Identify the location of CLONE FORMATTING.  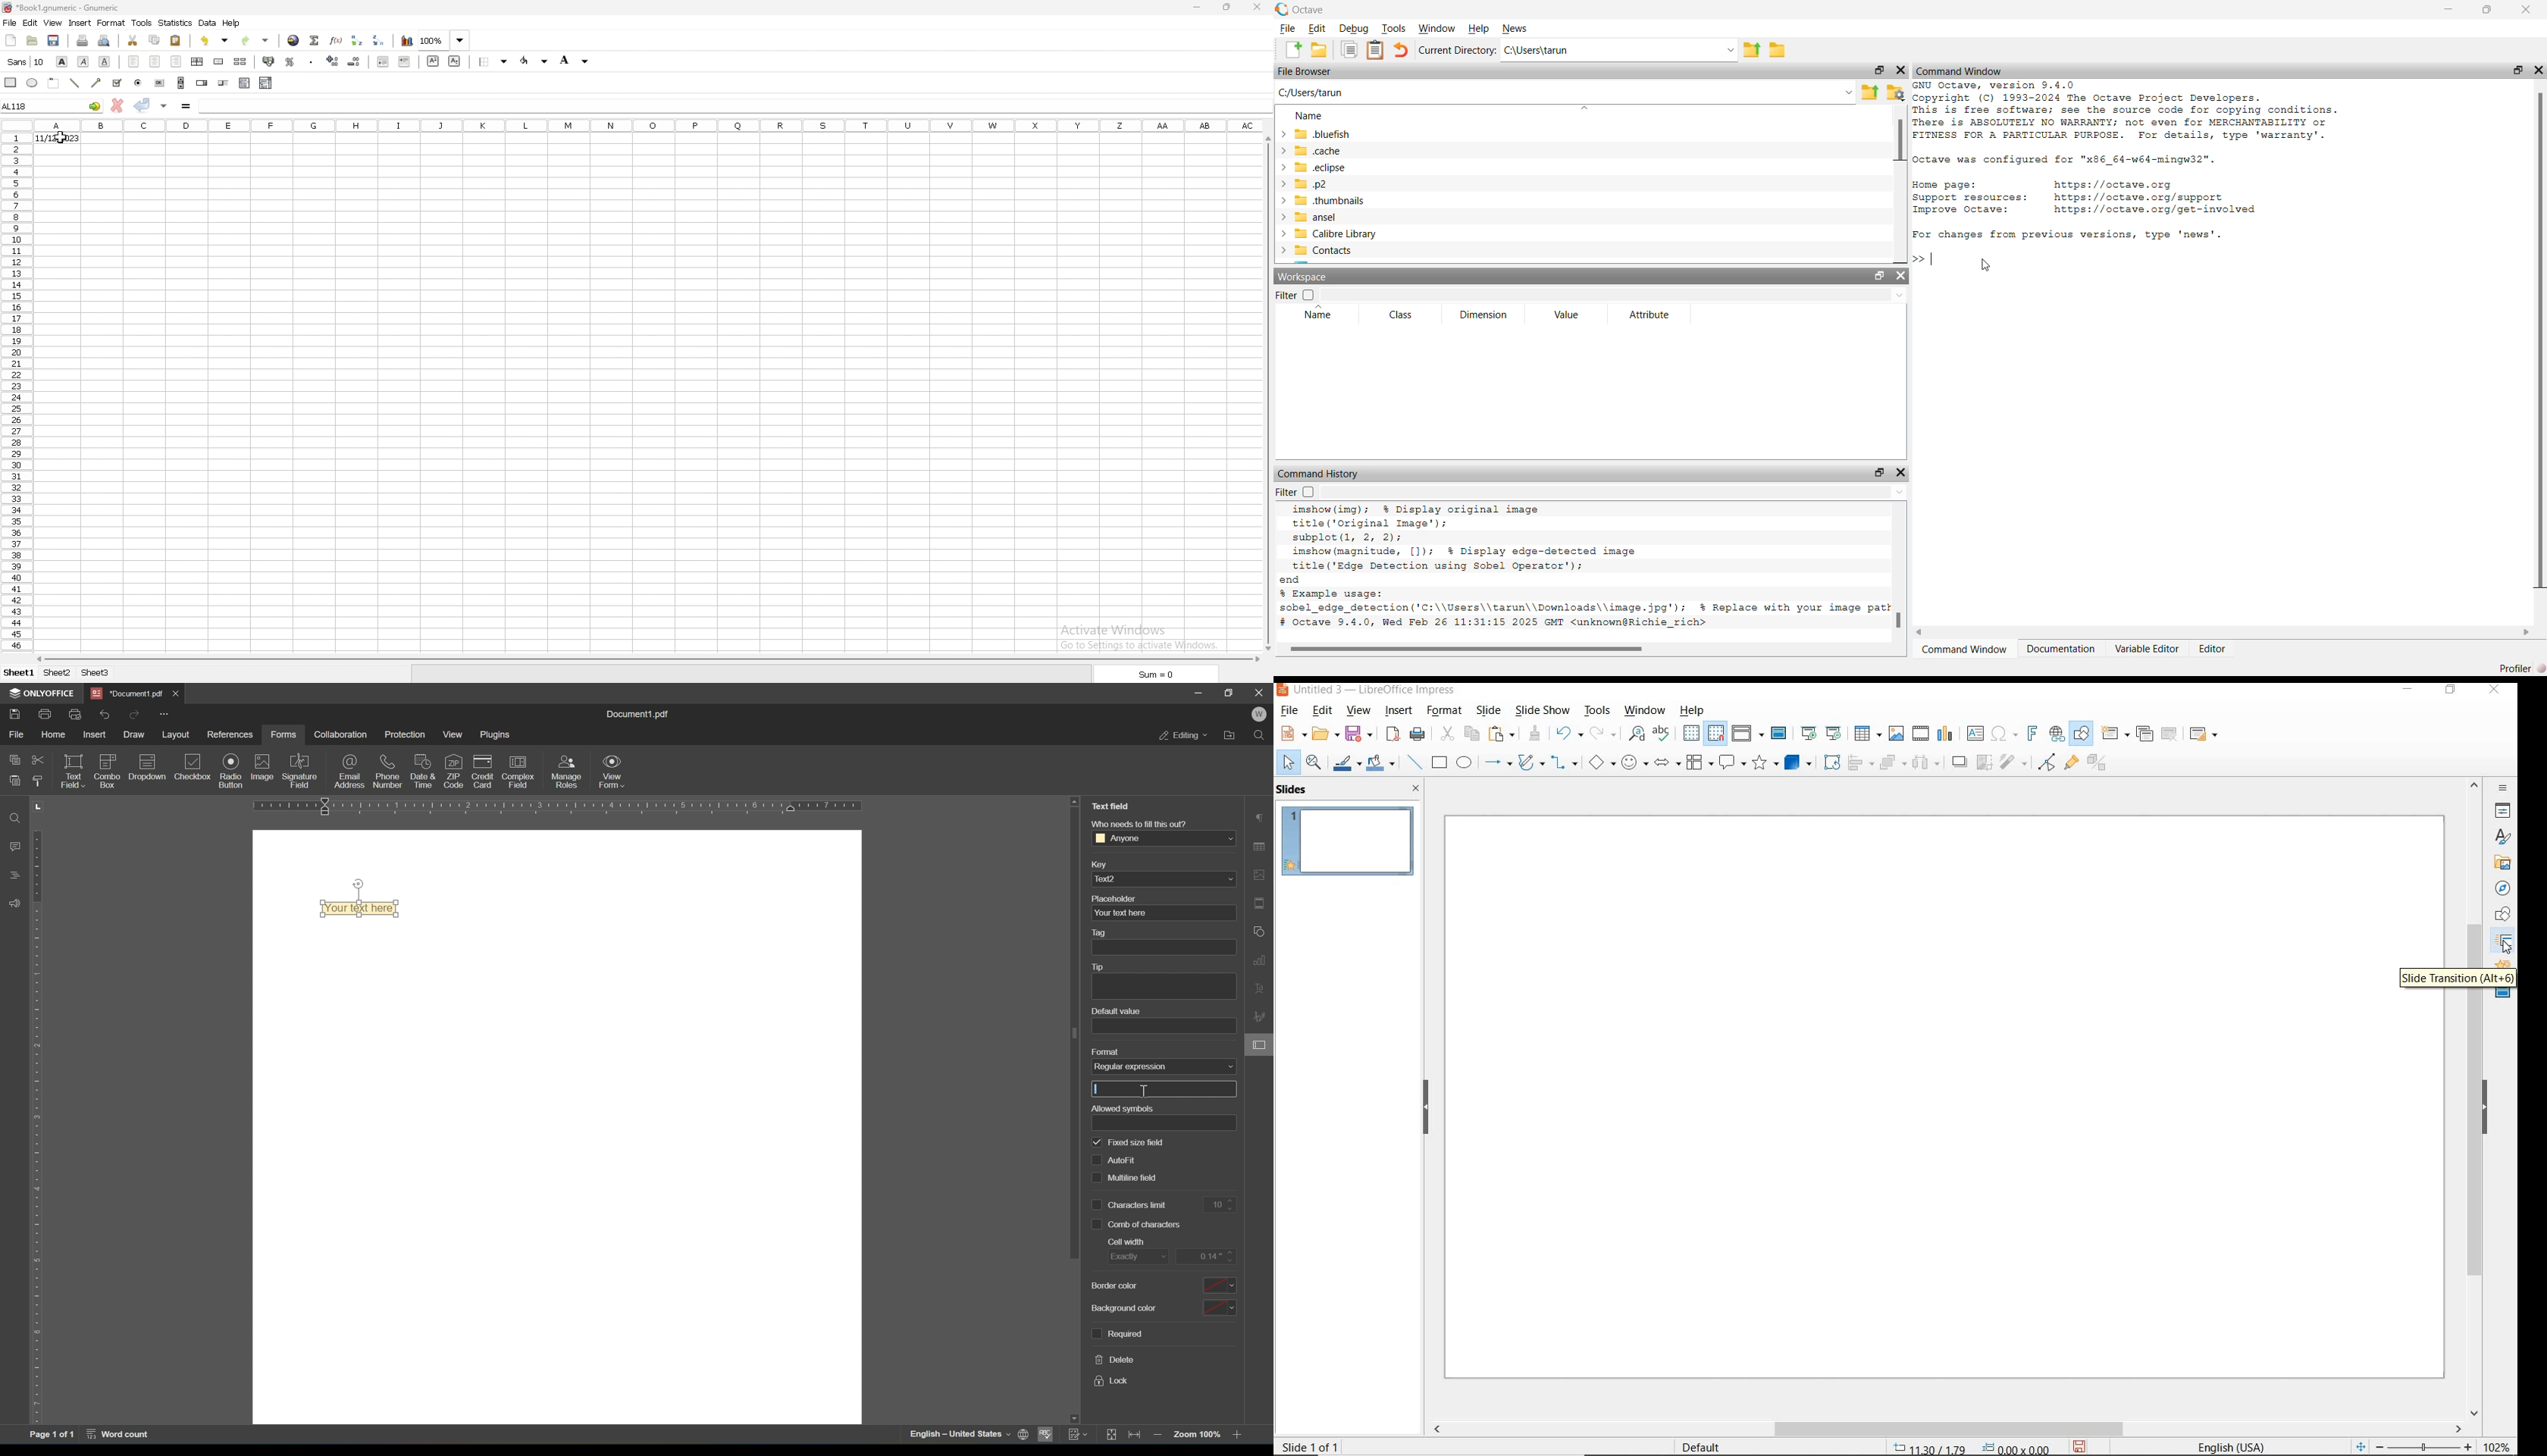
(1536, 735).